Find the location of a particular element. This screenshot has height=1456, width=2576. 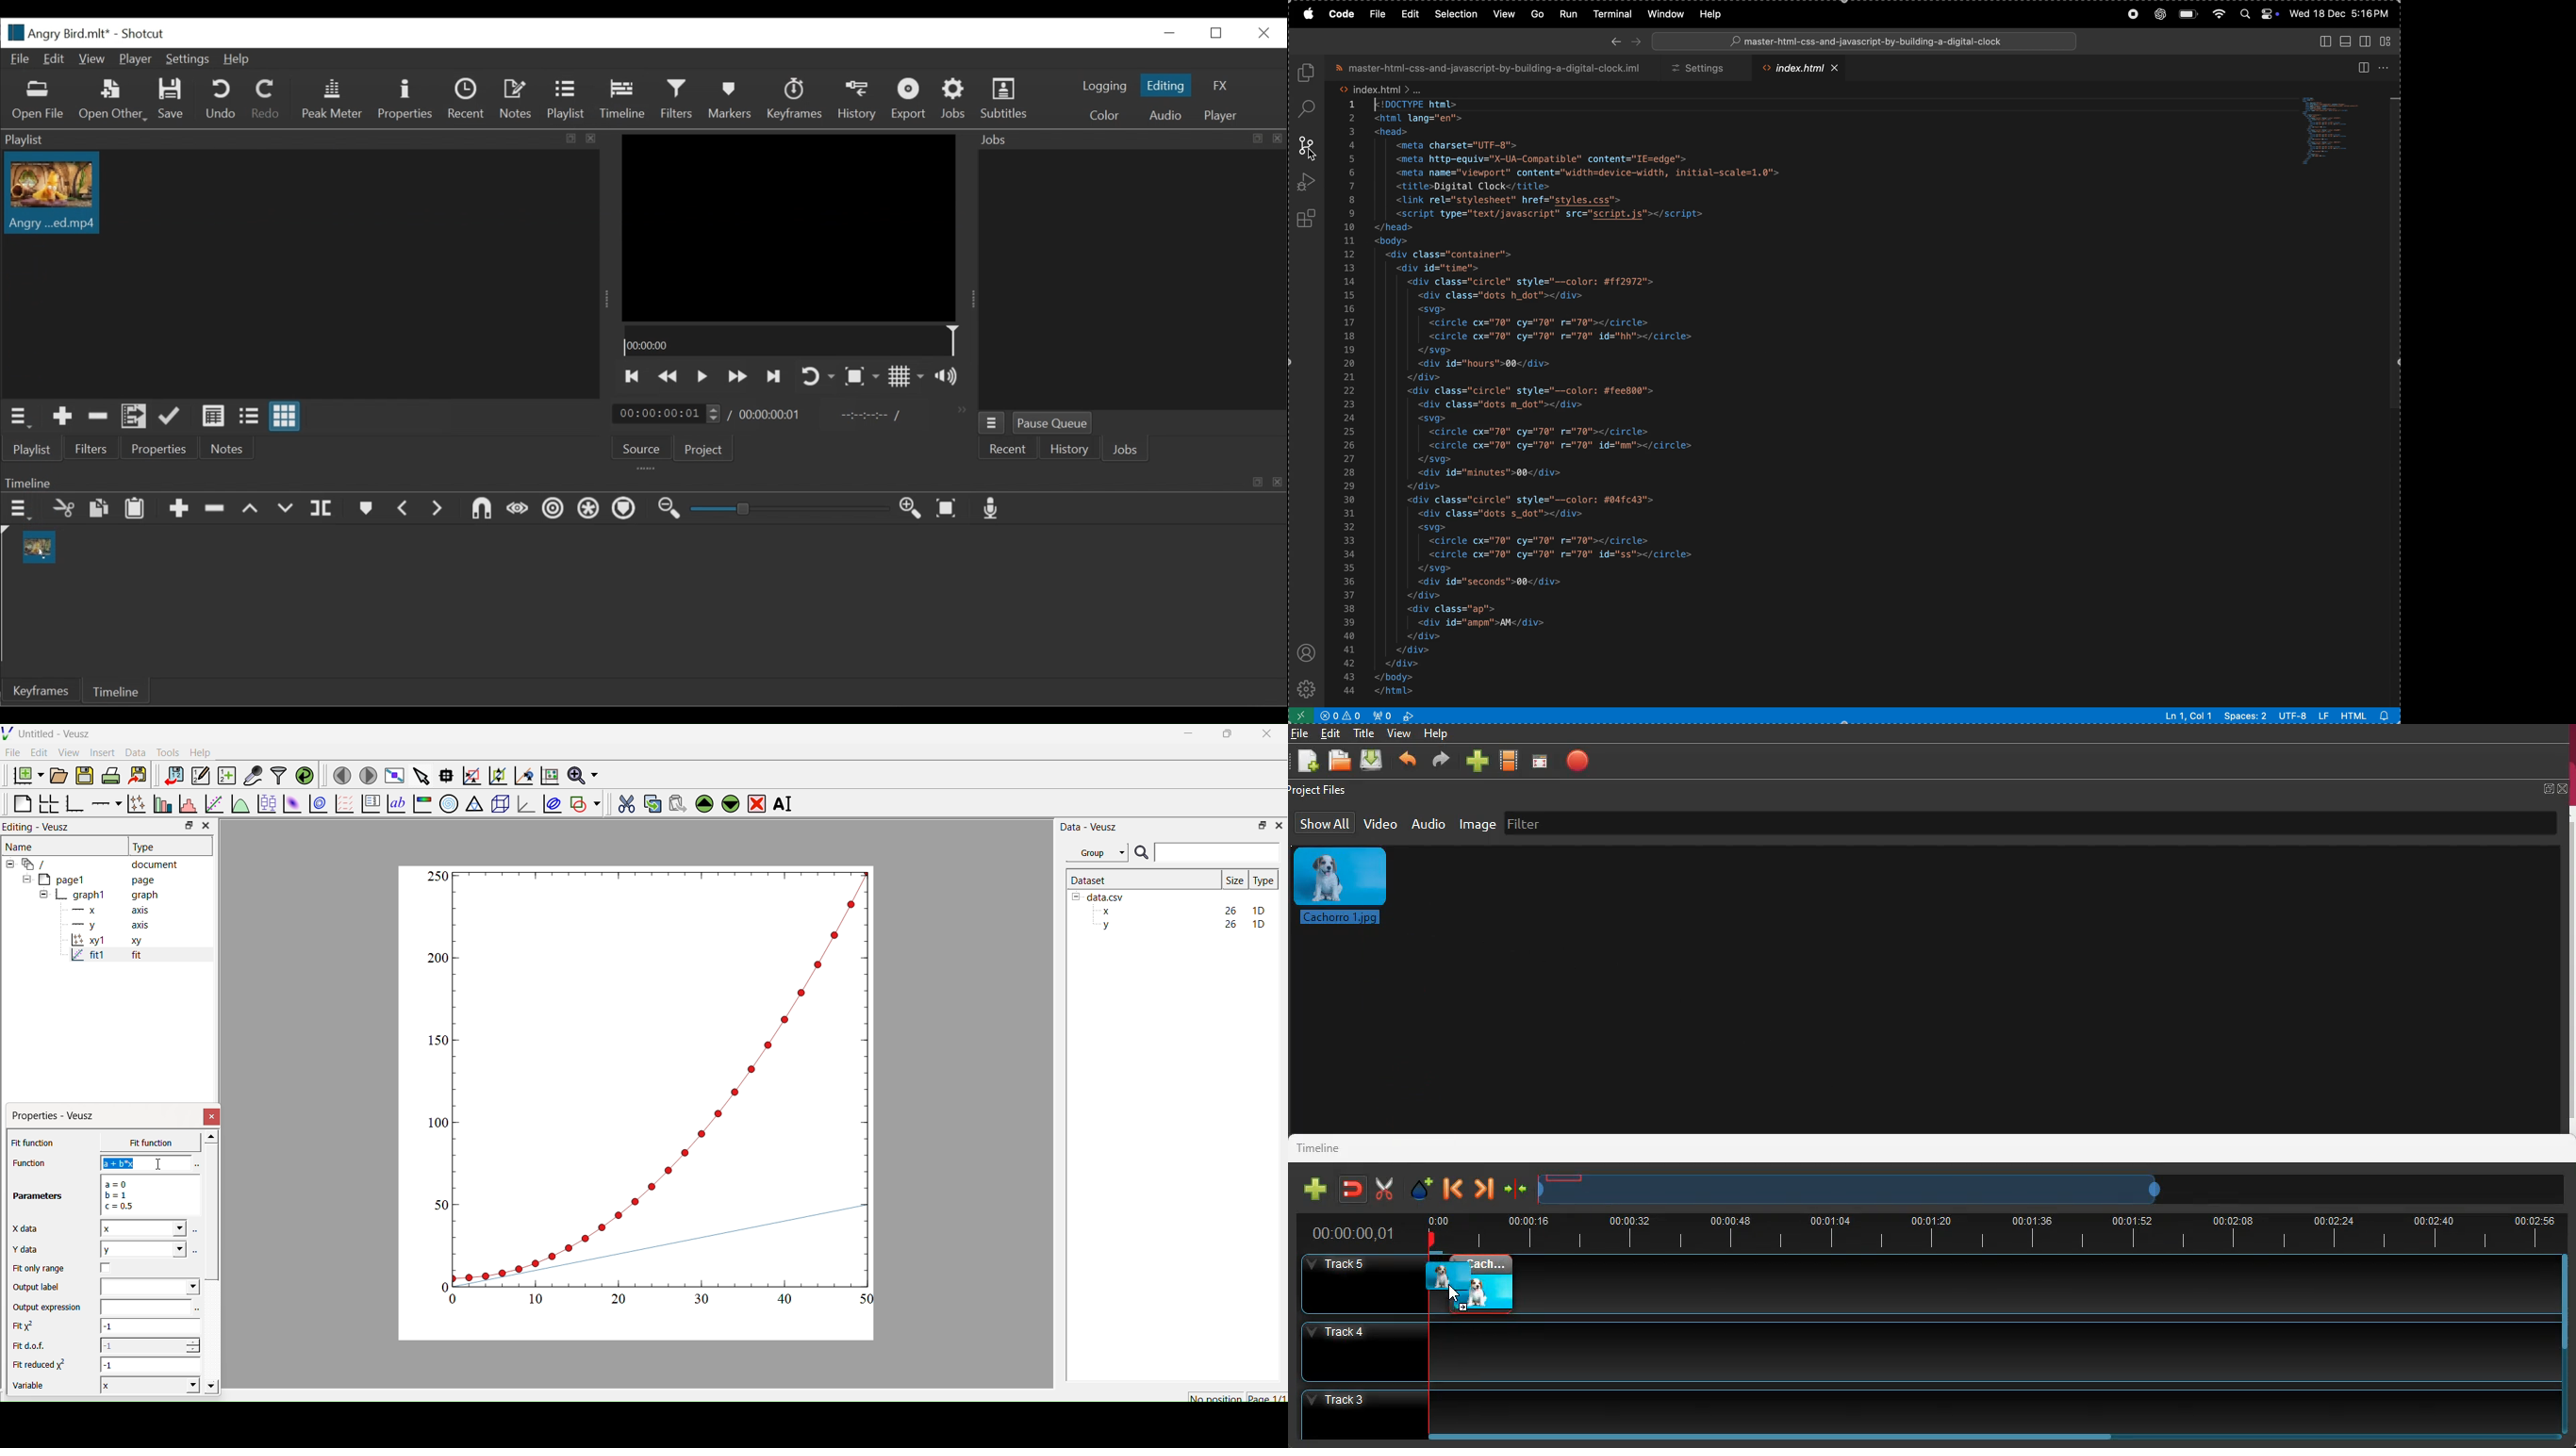

</div> is located at coordinates (1423, 486).